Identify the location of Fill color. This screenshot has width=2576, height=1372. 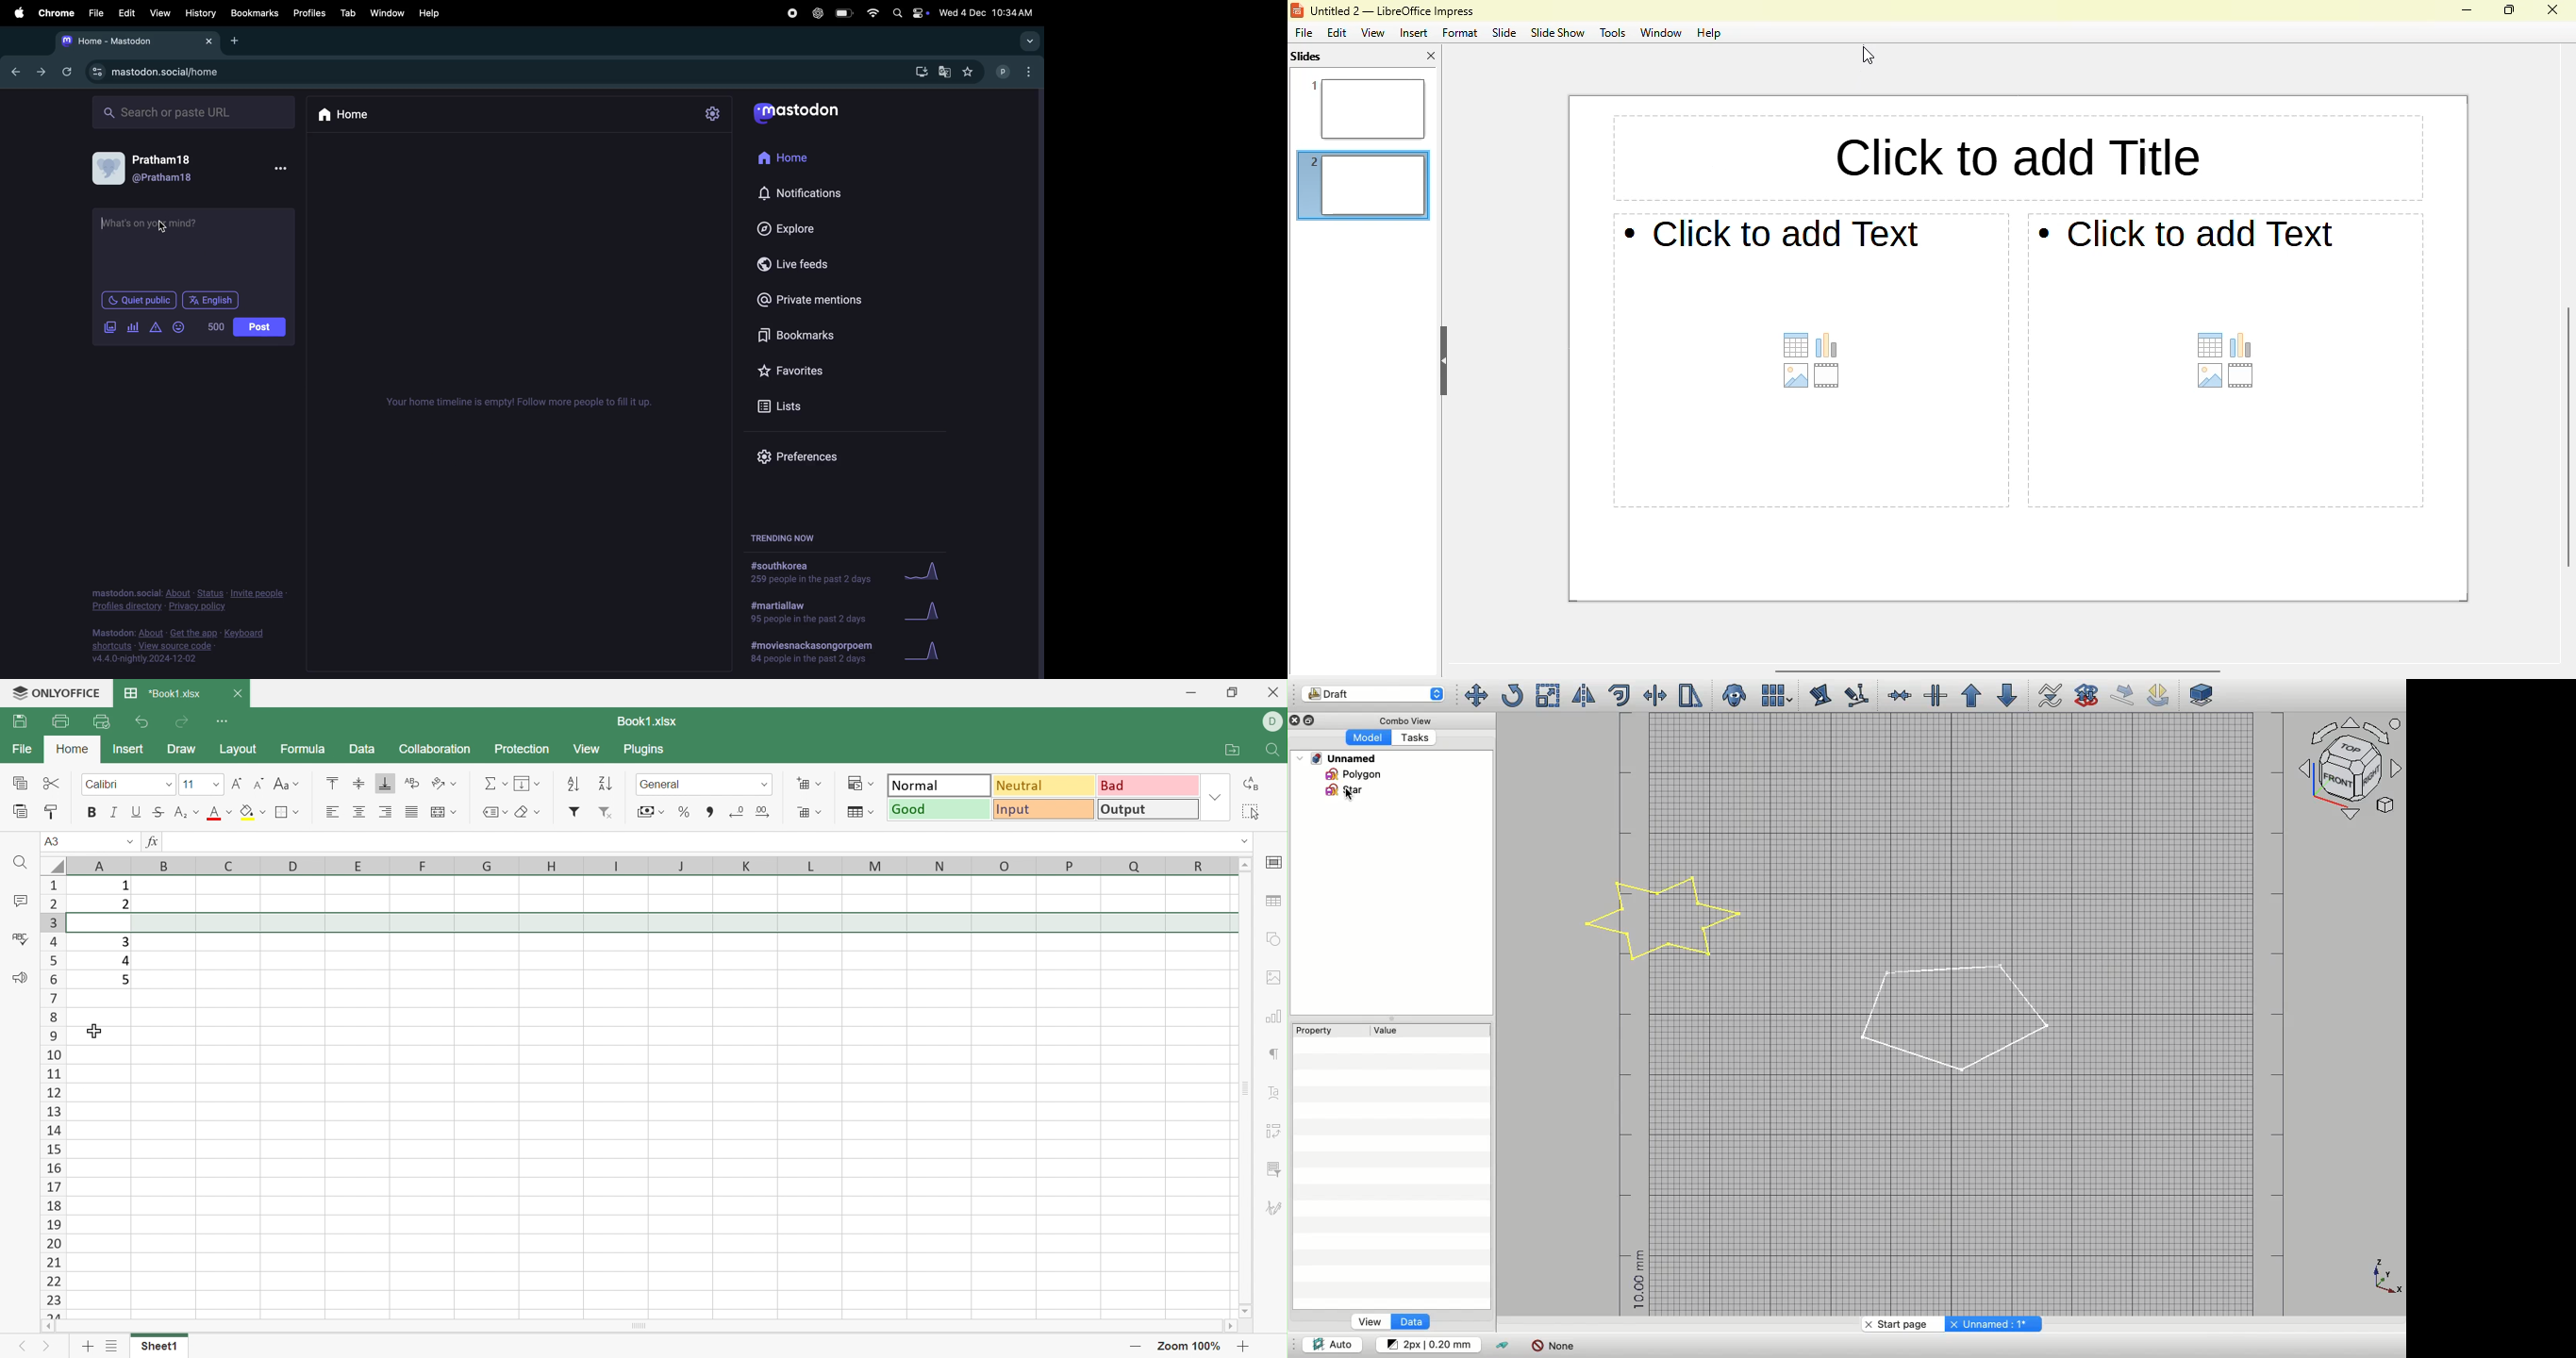
(246, 811).